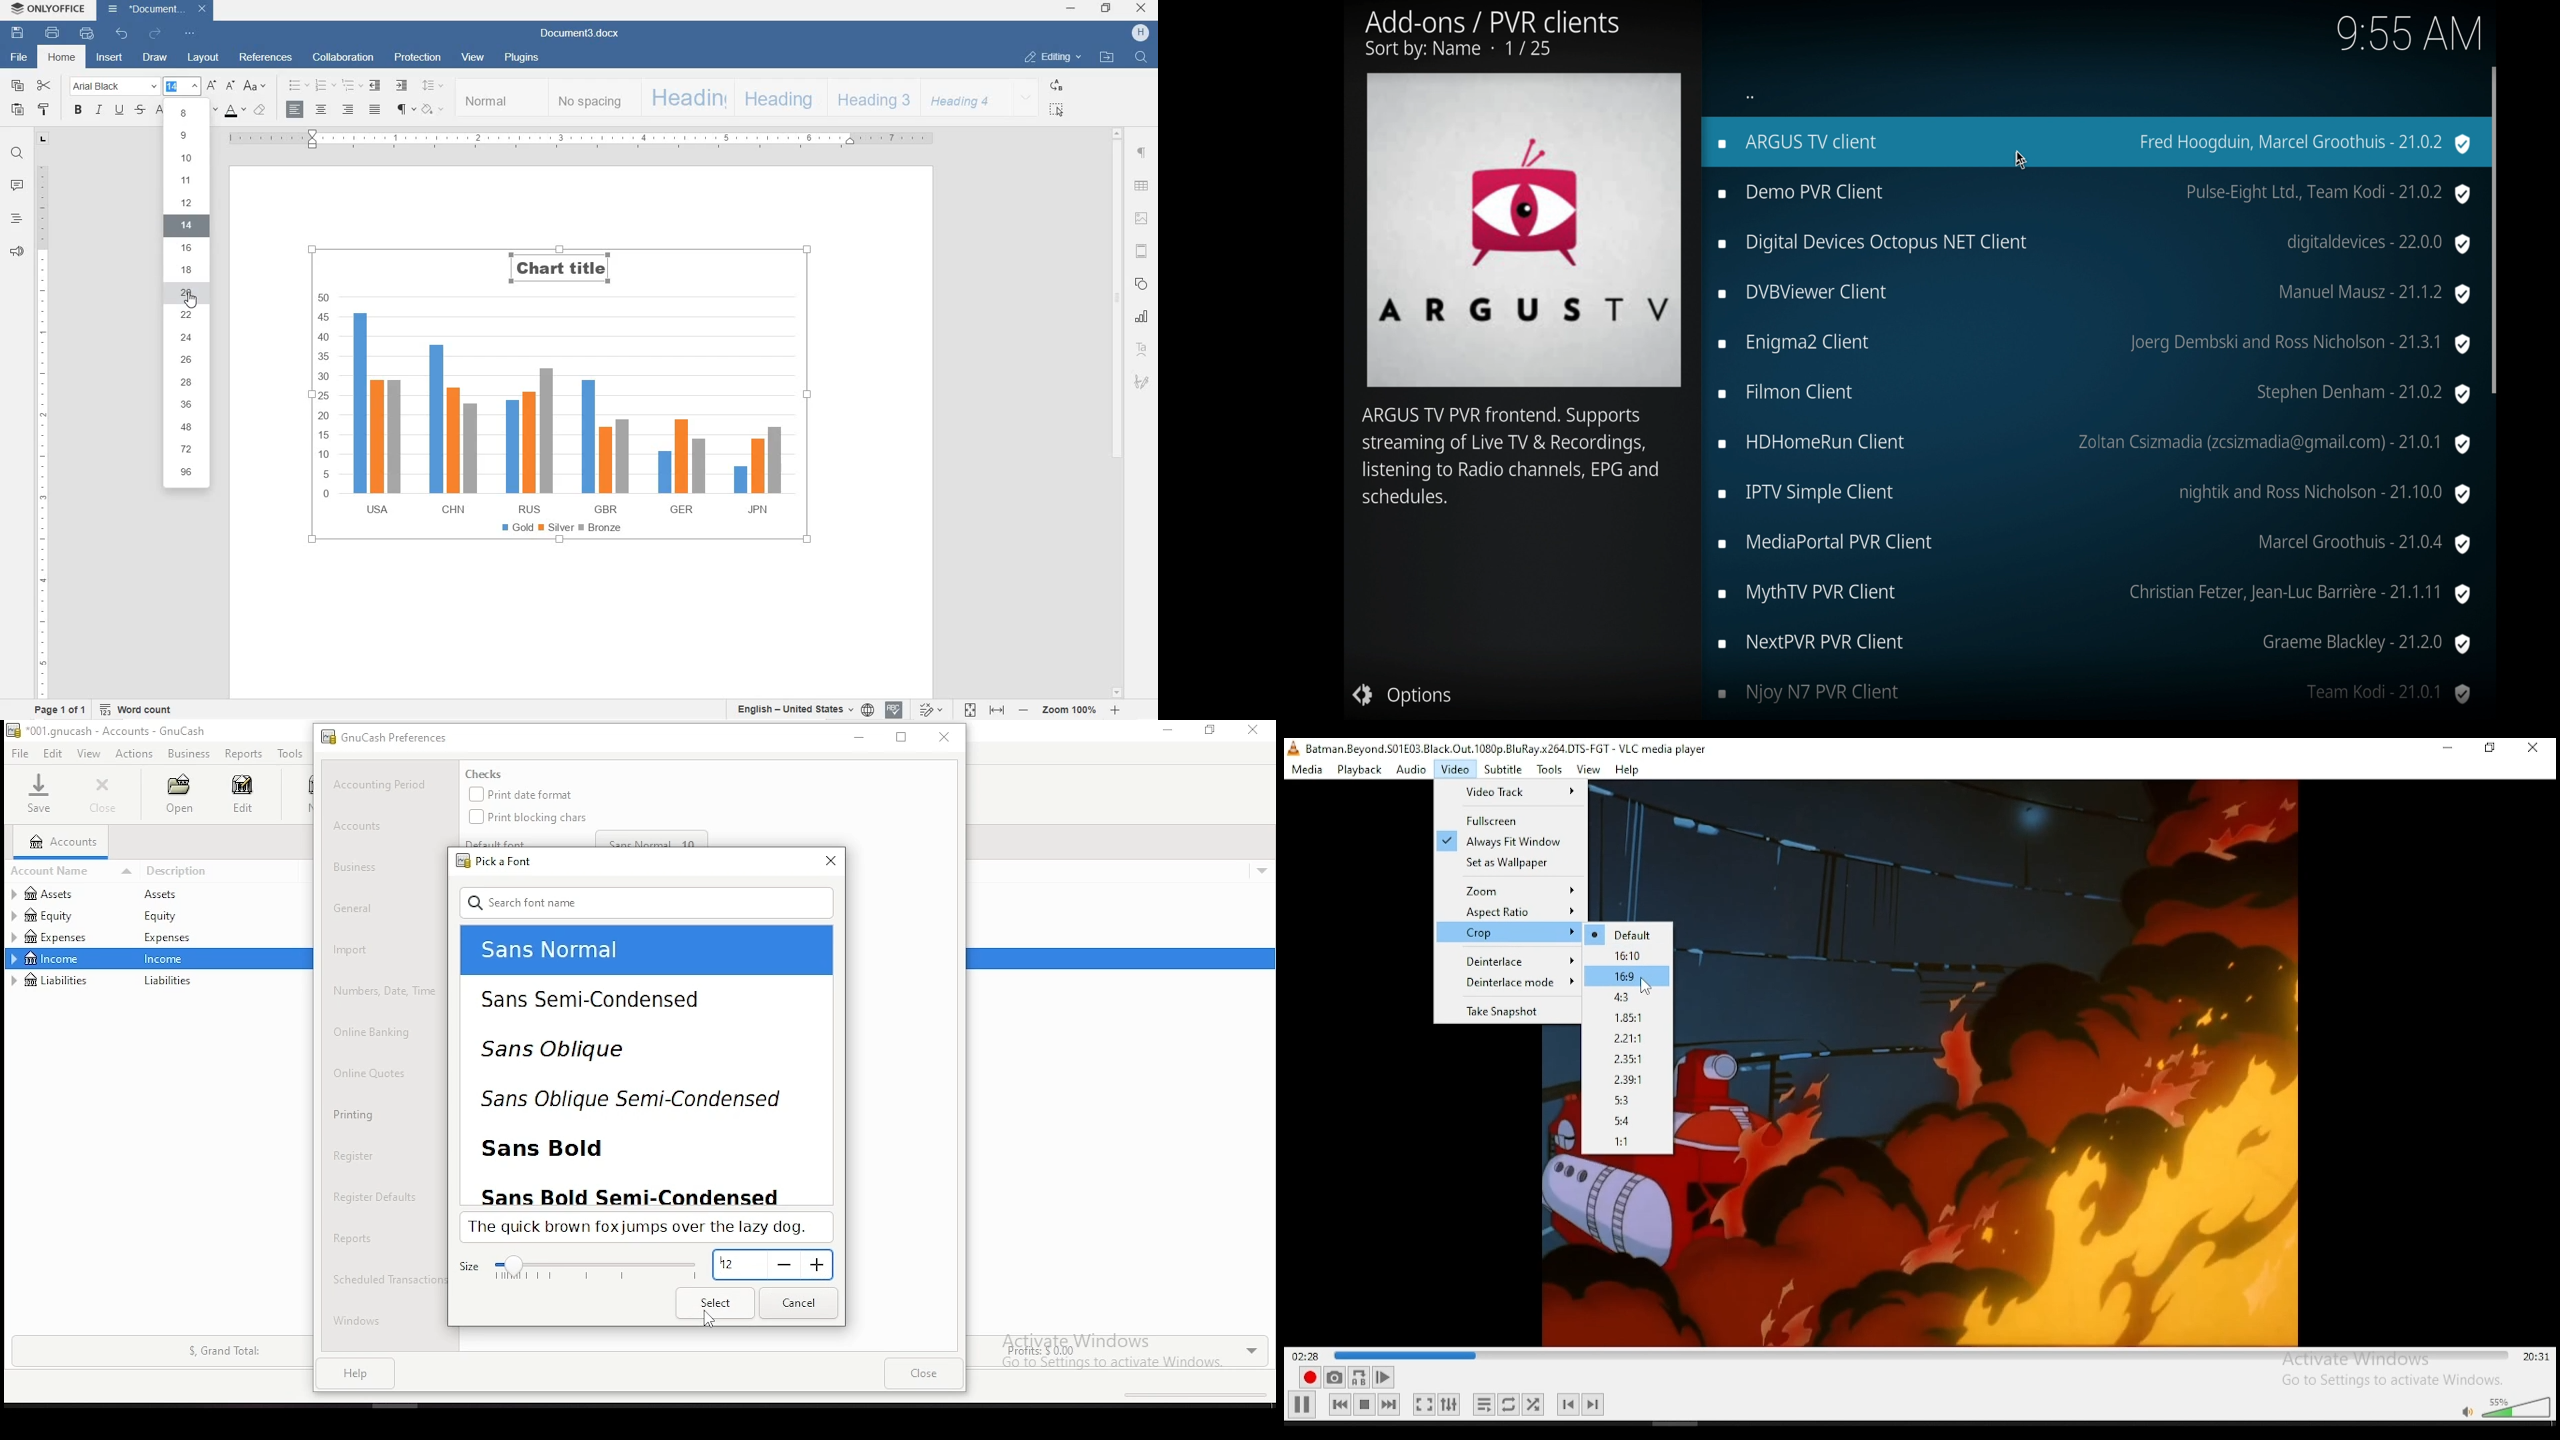 This screenshot has height=1456, width=2576. Describe the element at coordinates (579, 140) in the screenshot. I see `RULER` at that location.